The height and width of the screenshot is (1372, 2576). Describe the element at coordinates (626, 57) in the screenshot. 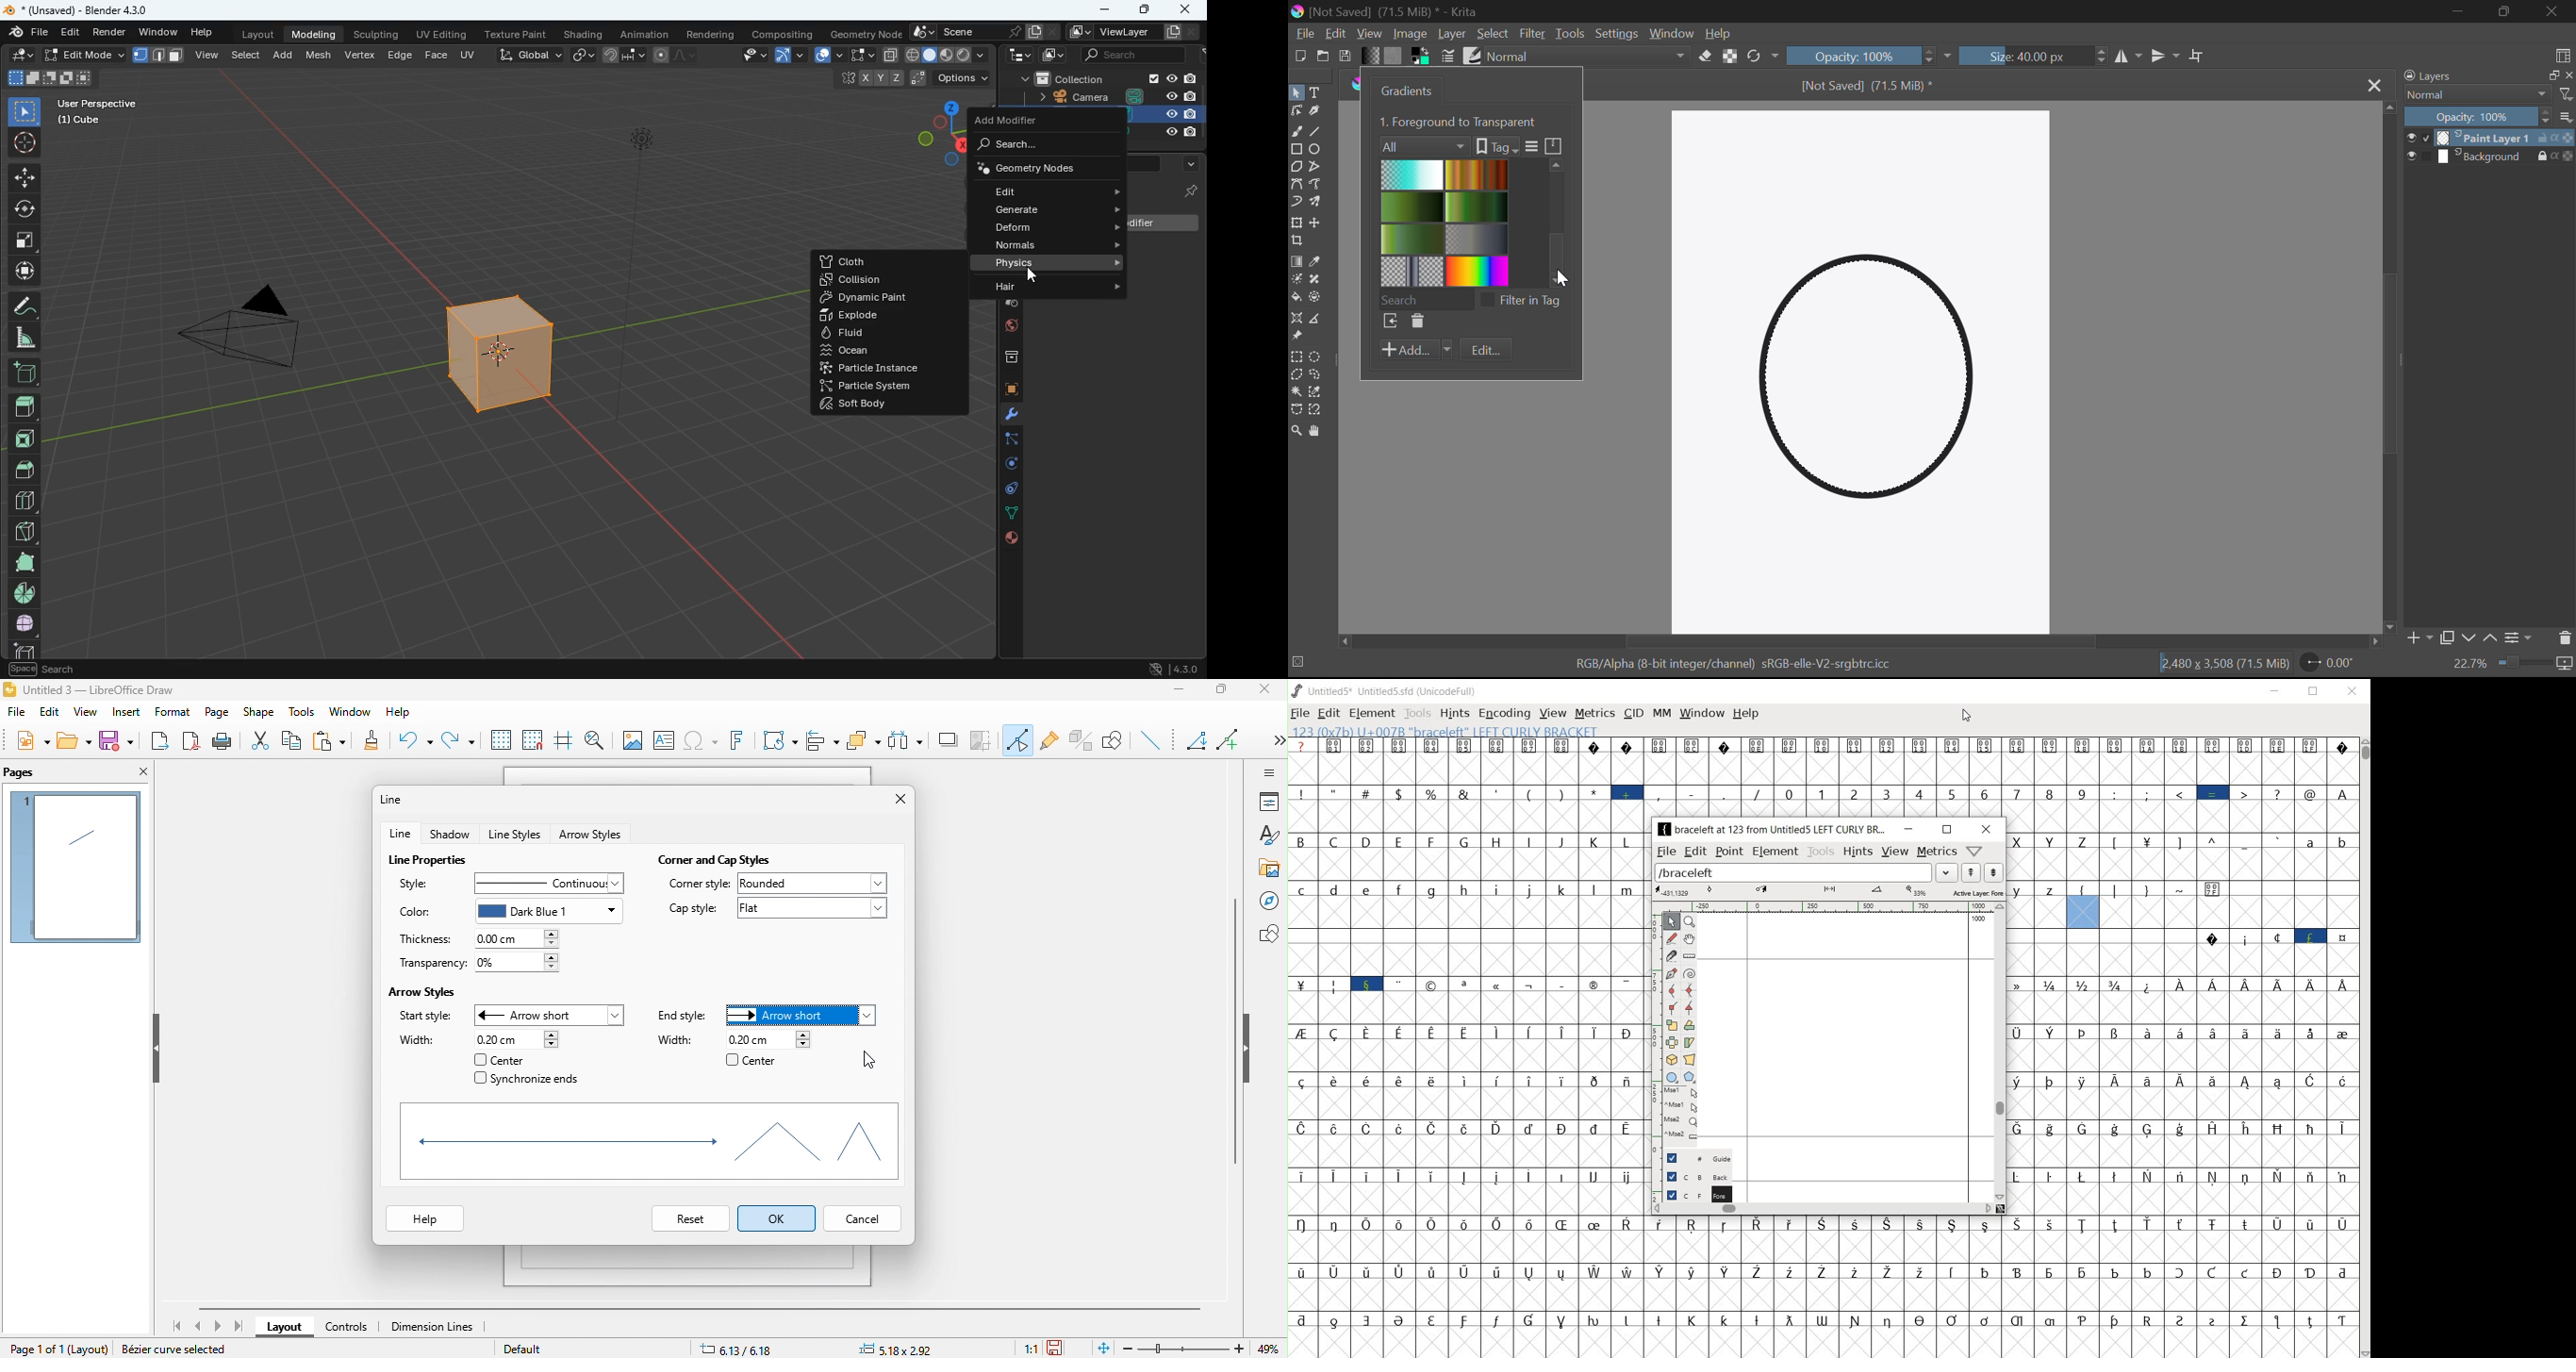

I see `join` at that location.